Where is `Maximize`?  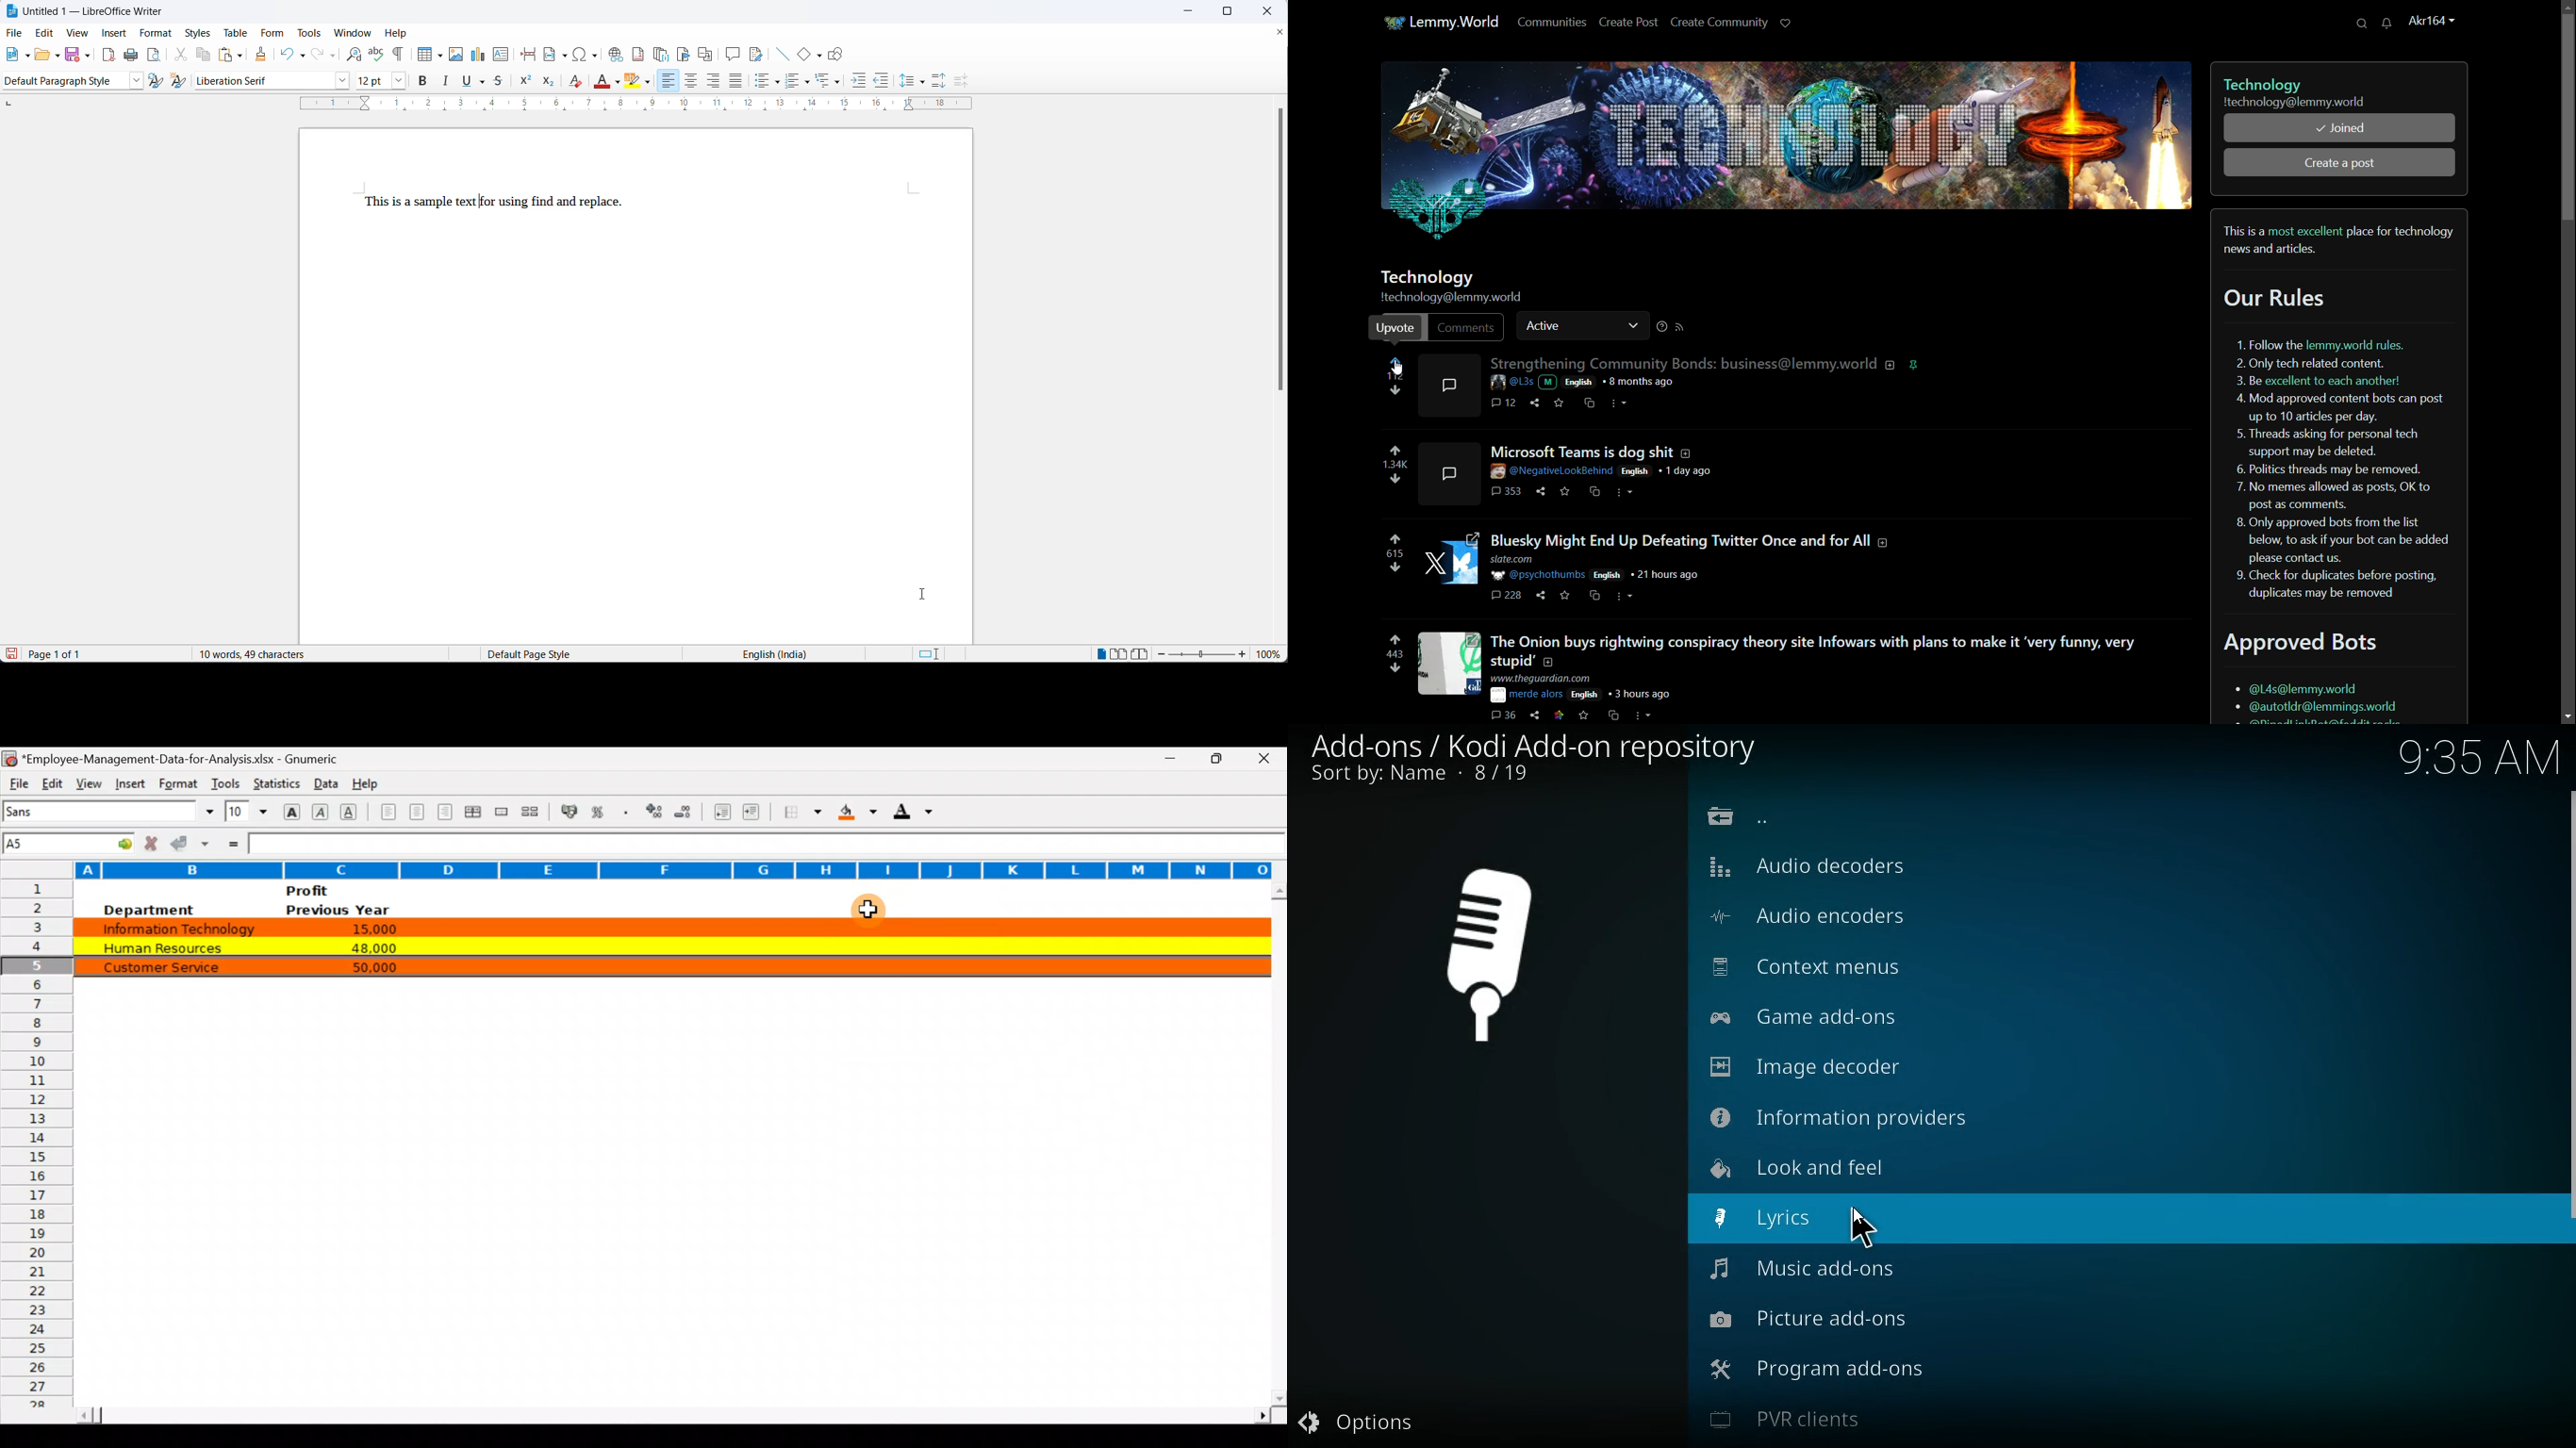 Maximize is located at coordinates (1222, 757).